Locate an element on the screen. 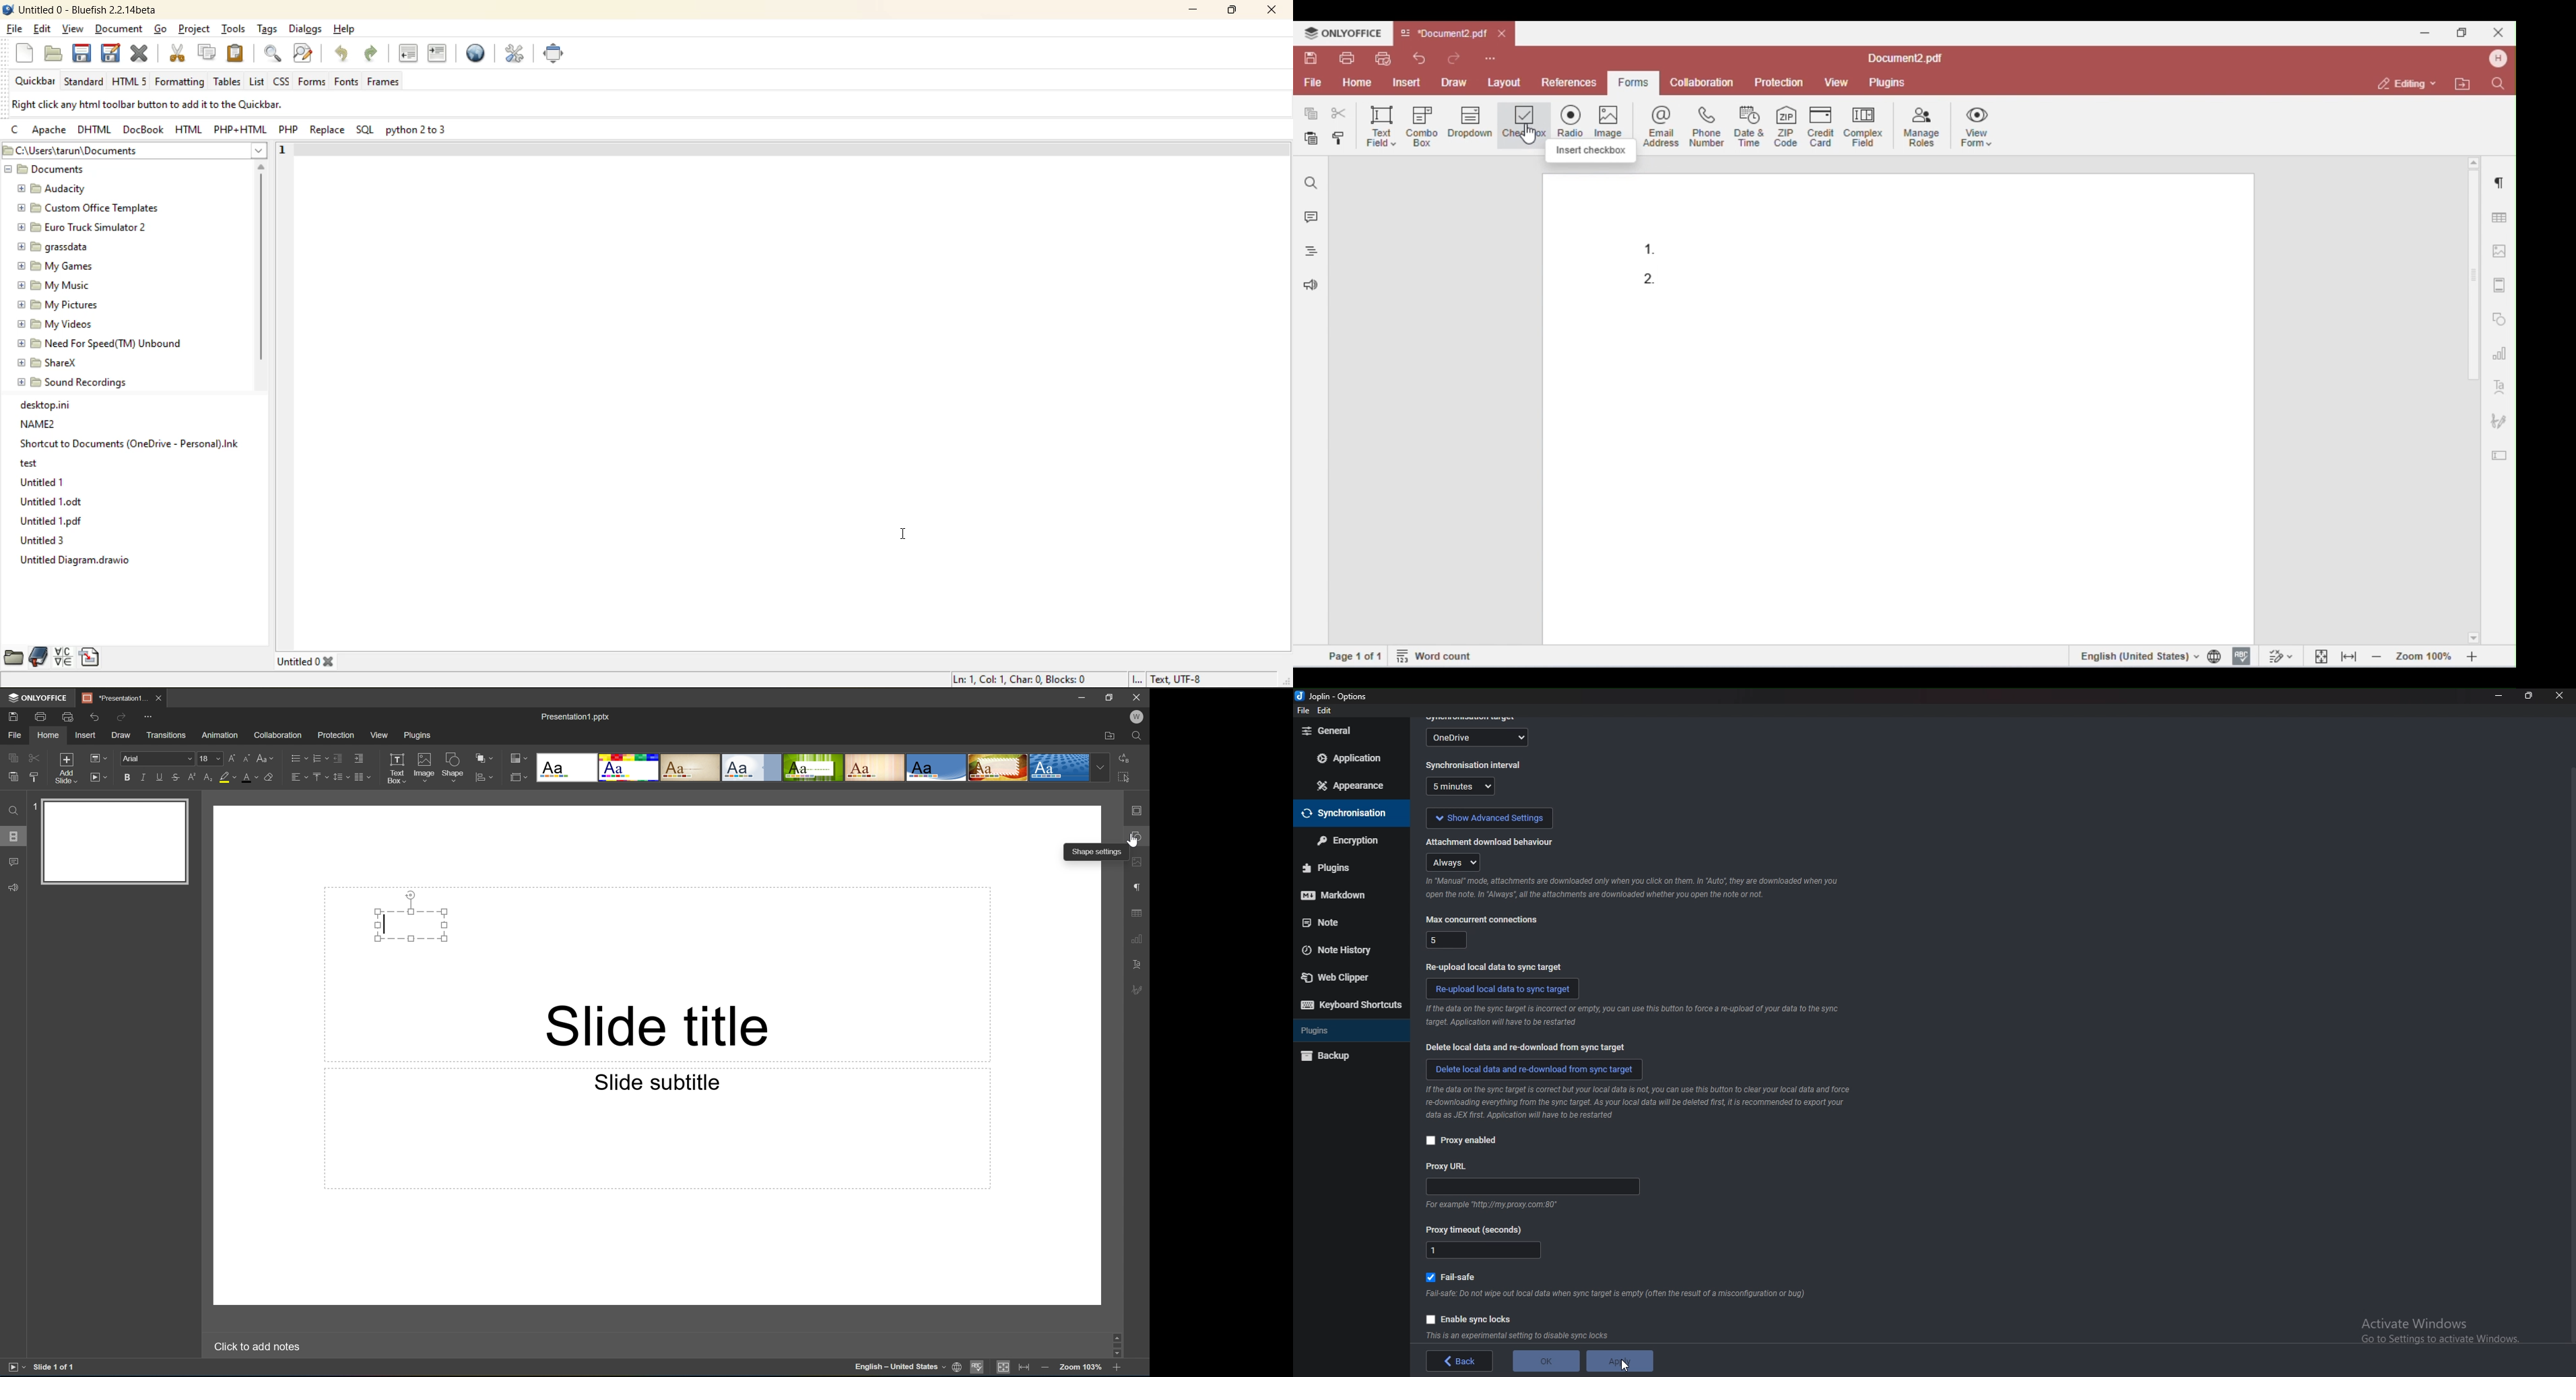 This screenshot has height=1400, width=2576. image settings is located at coordinates (1138, 864).